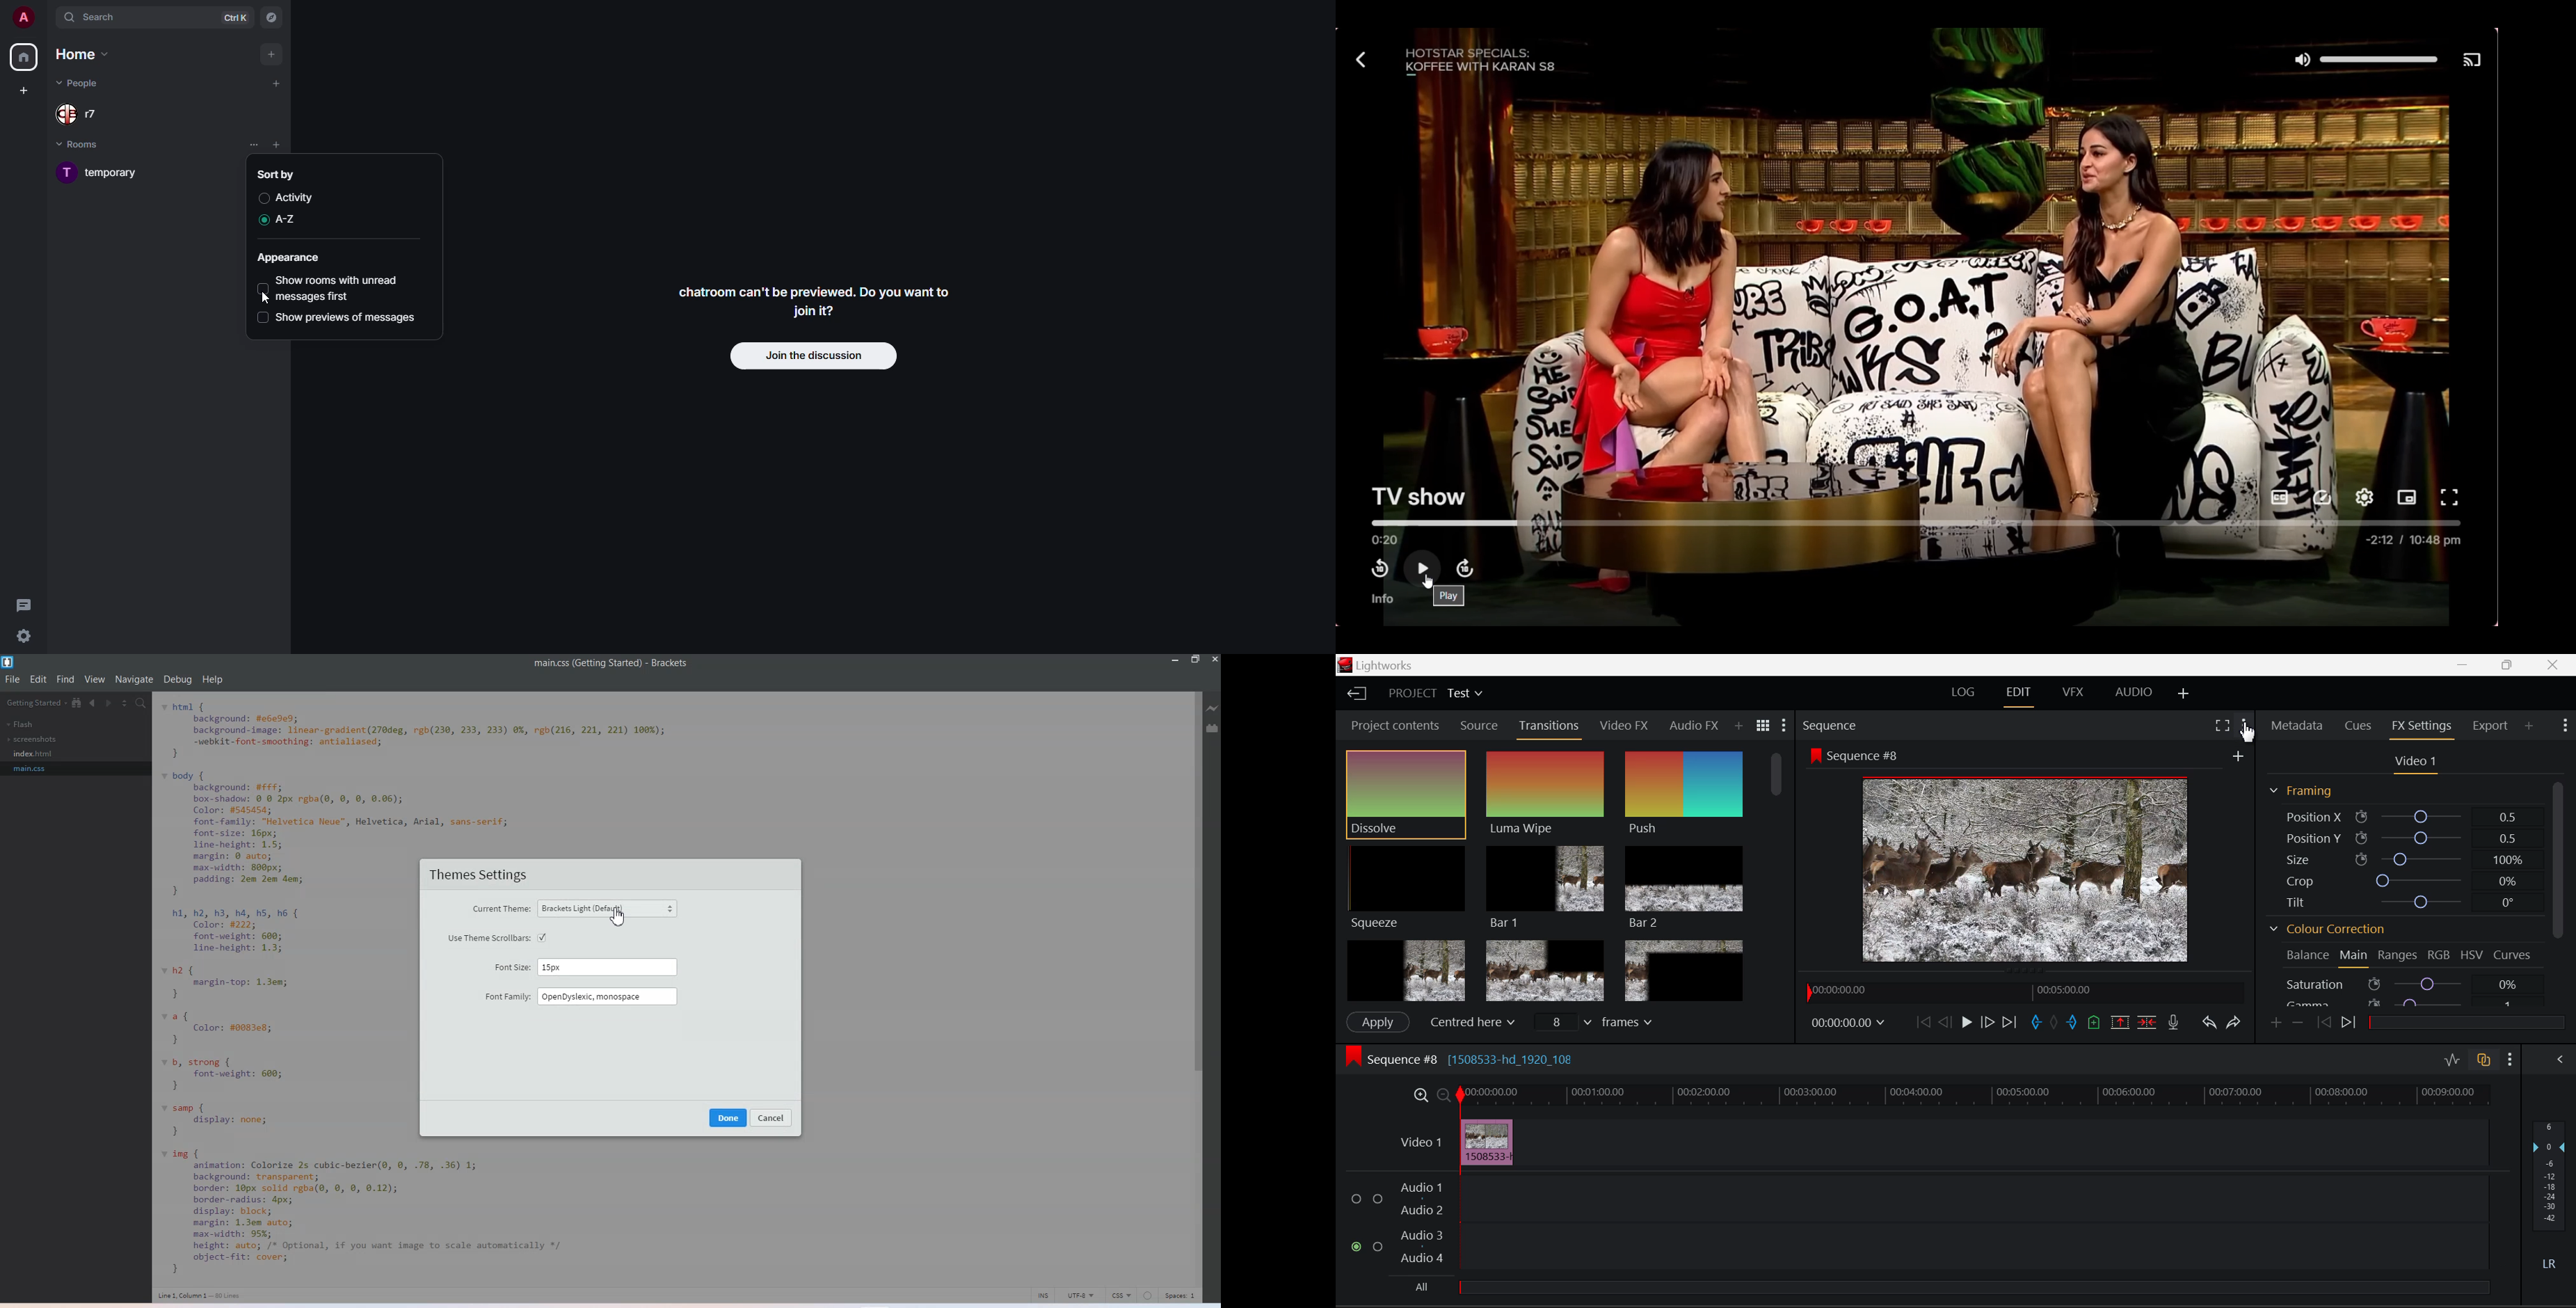  I want to click on use theme scroll bars, so click(497, 937).